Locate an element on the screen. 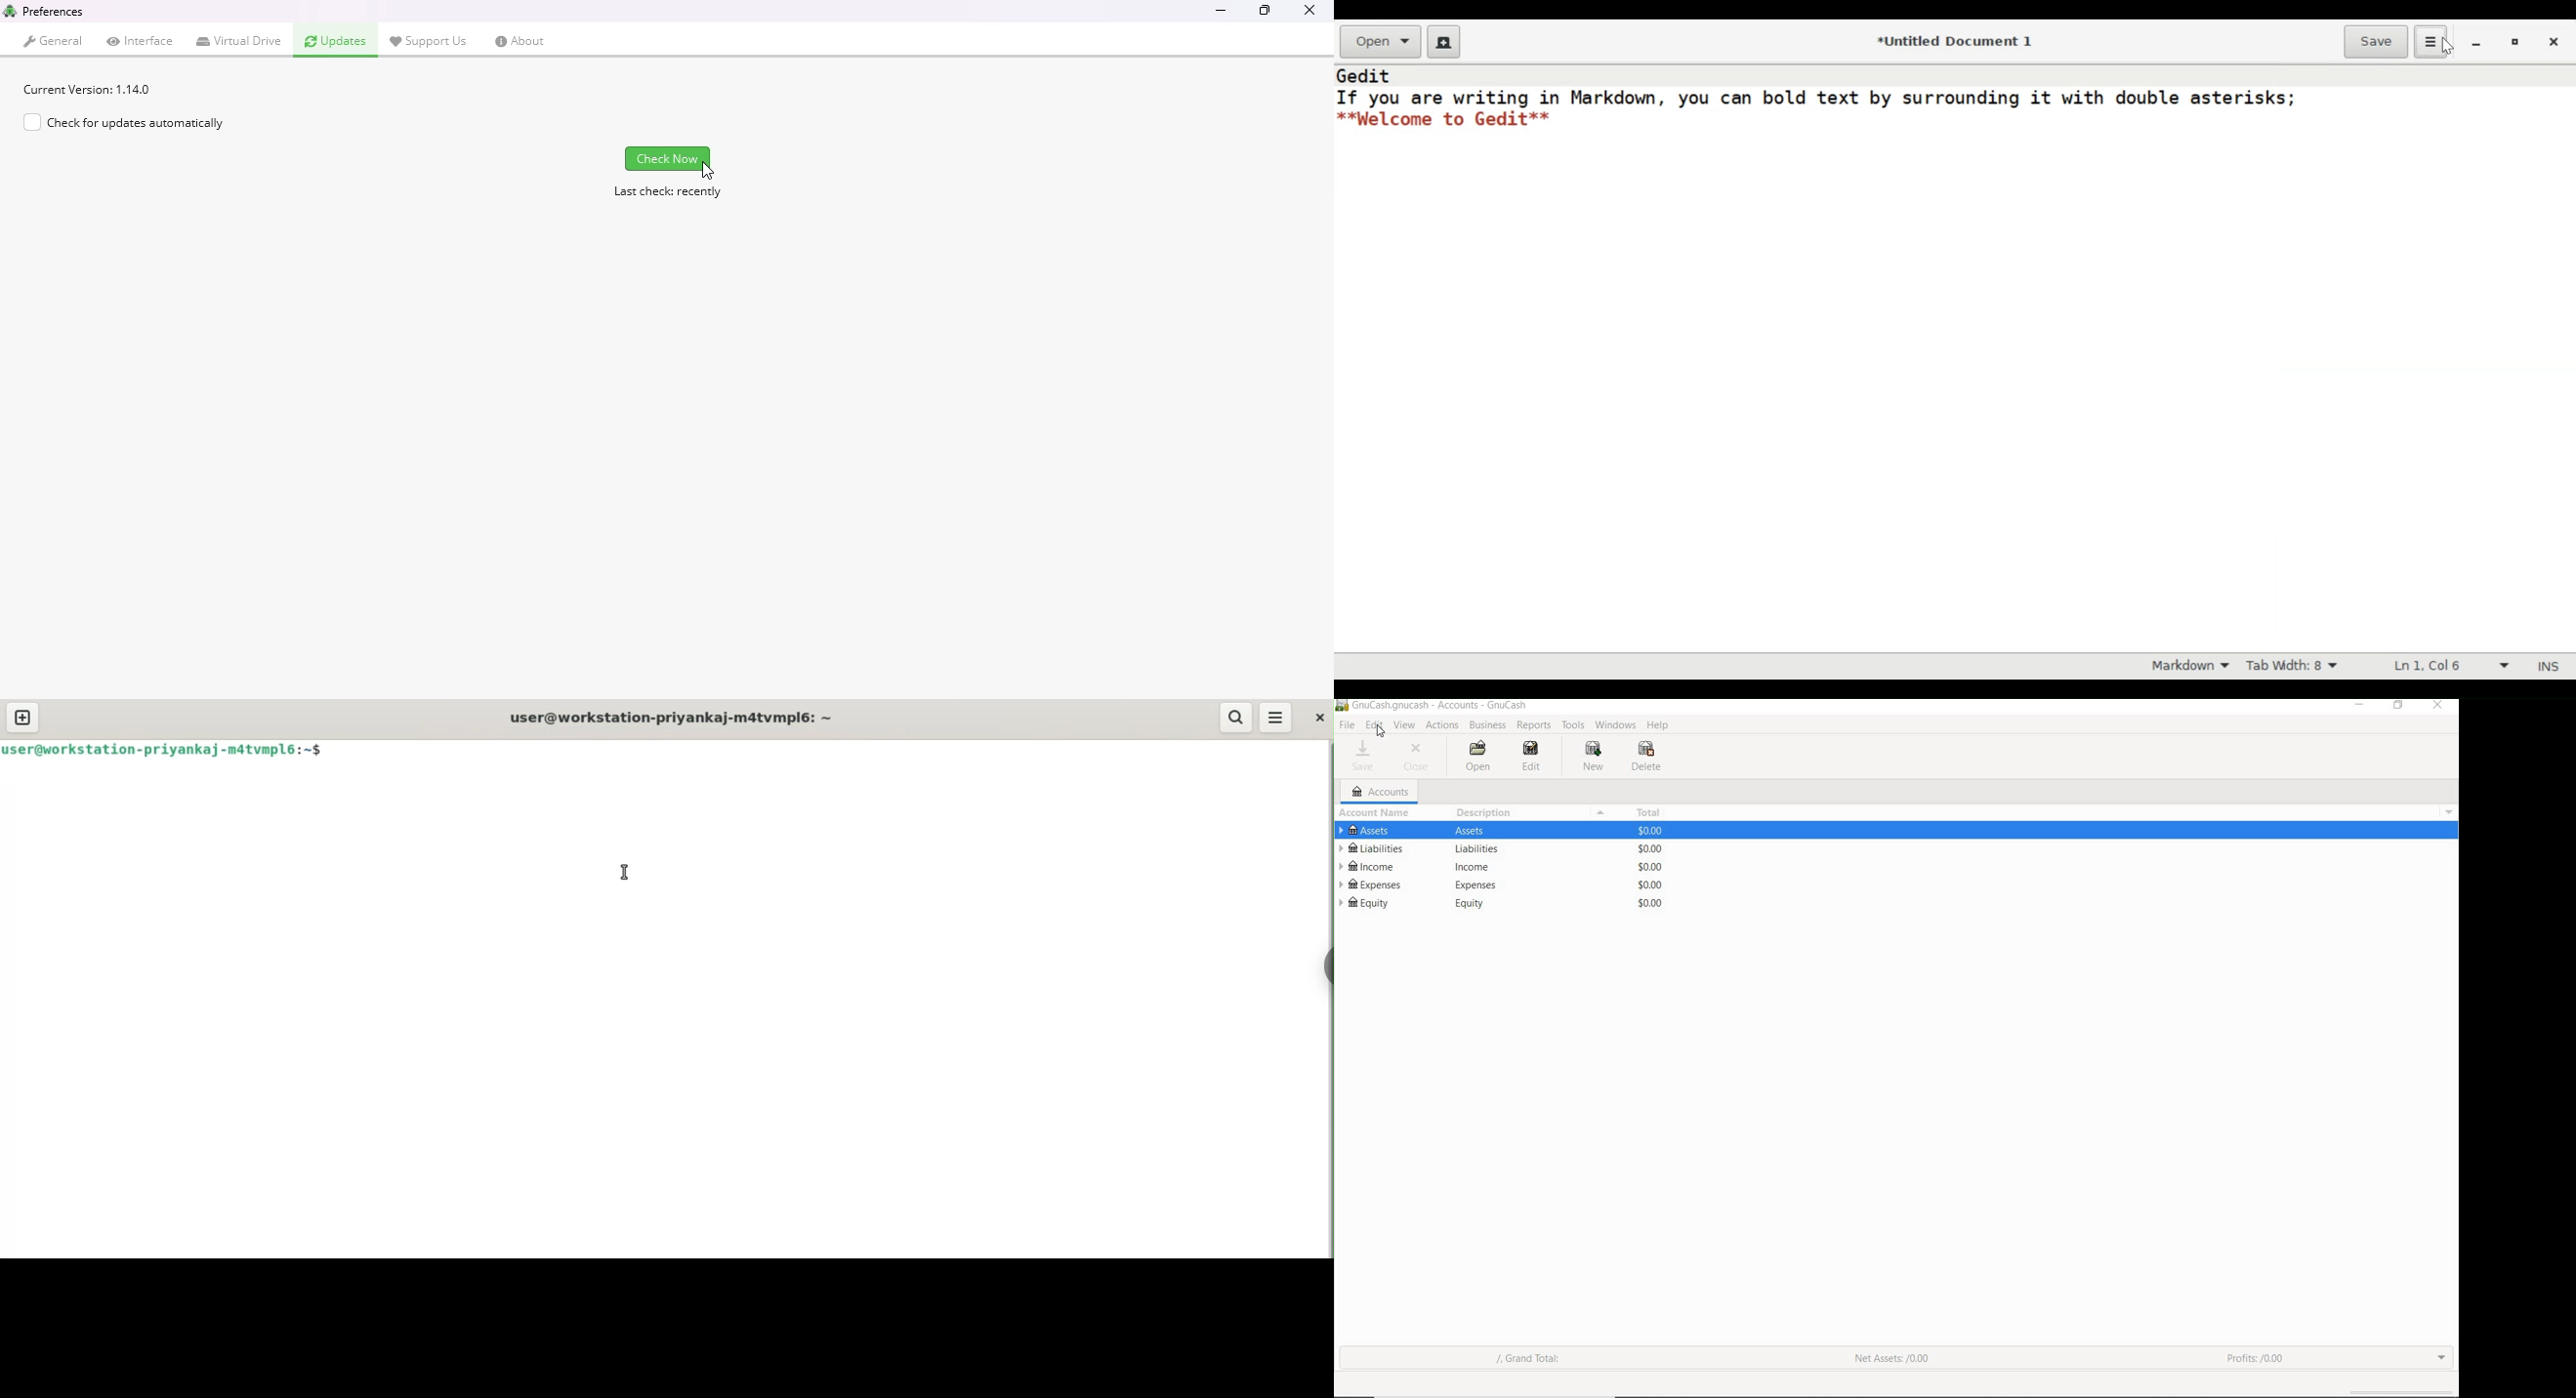  grand total is located at coordinates (1537, 1360).